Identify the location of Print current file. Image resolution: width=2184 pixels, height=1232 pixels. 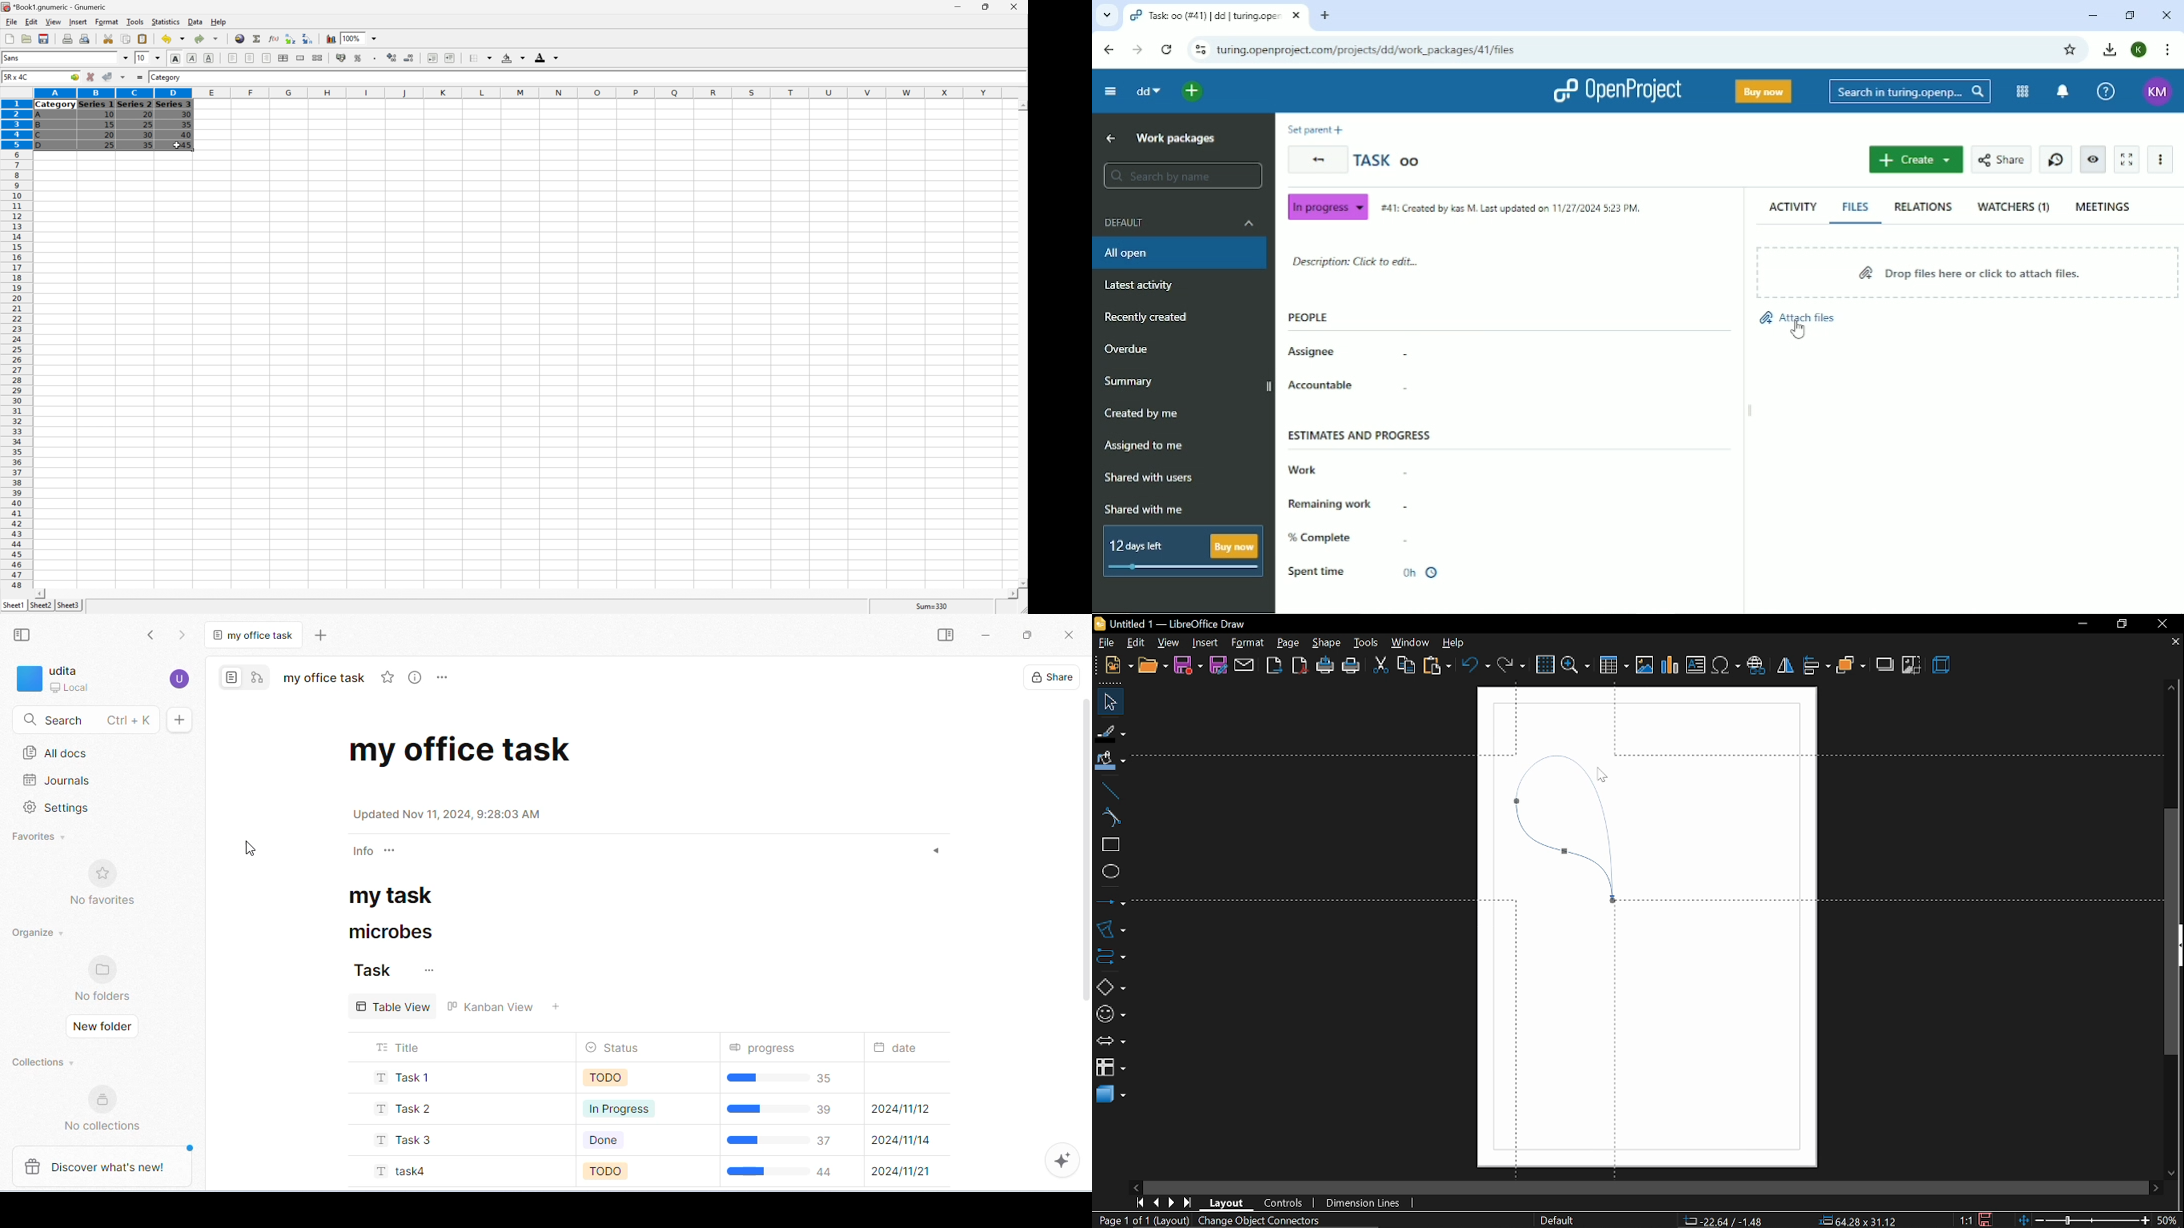
(68, 40).